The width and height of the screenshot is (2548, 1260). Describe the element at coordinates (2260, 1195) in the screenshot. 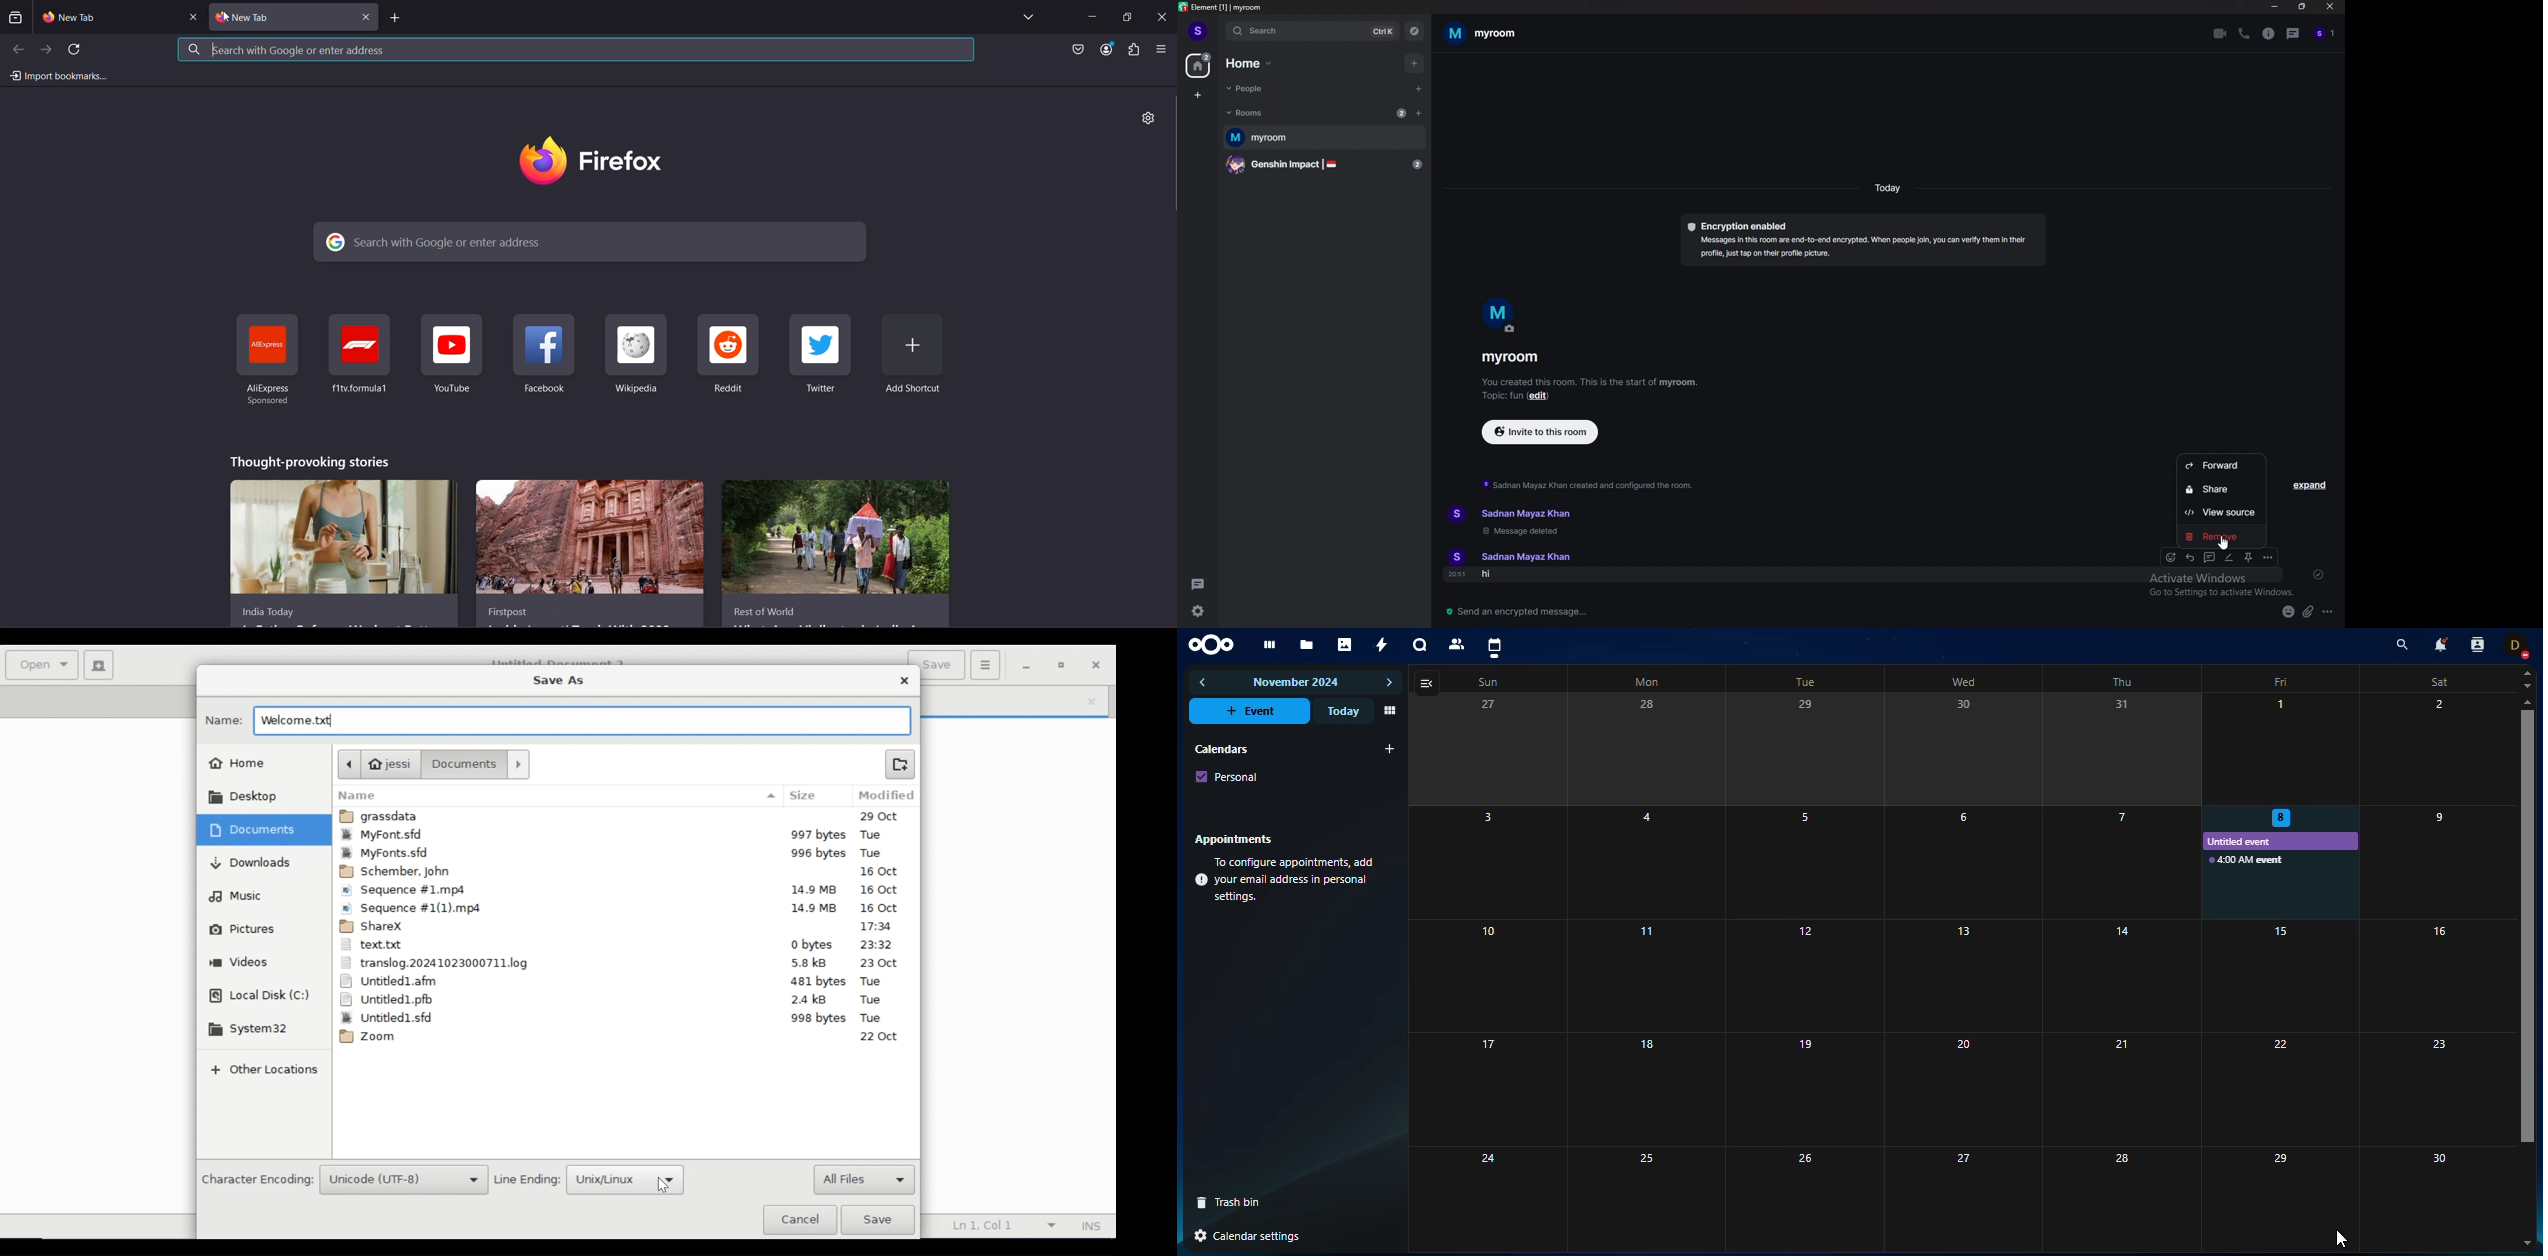

I see `29` at that location.